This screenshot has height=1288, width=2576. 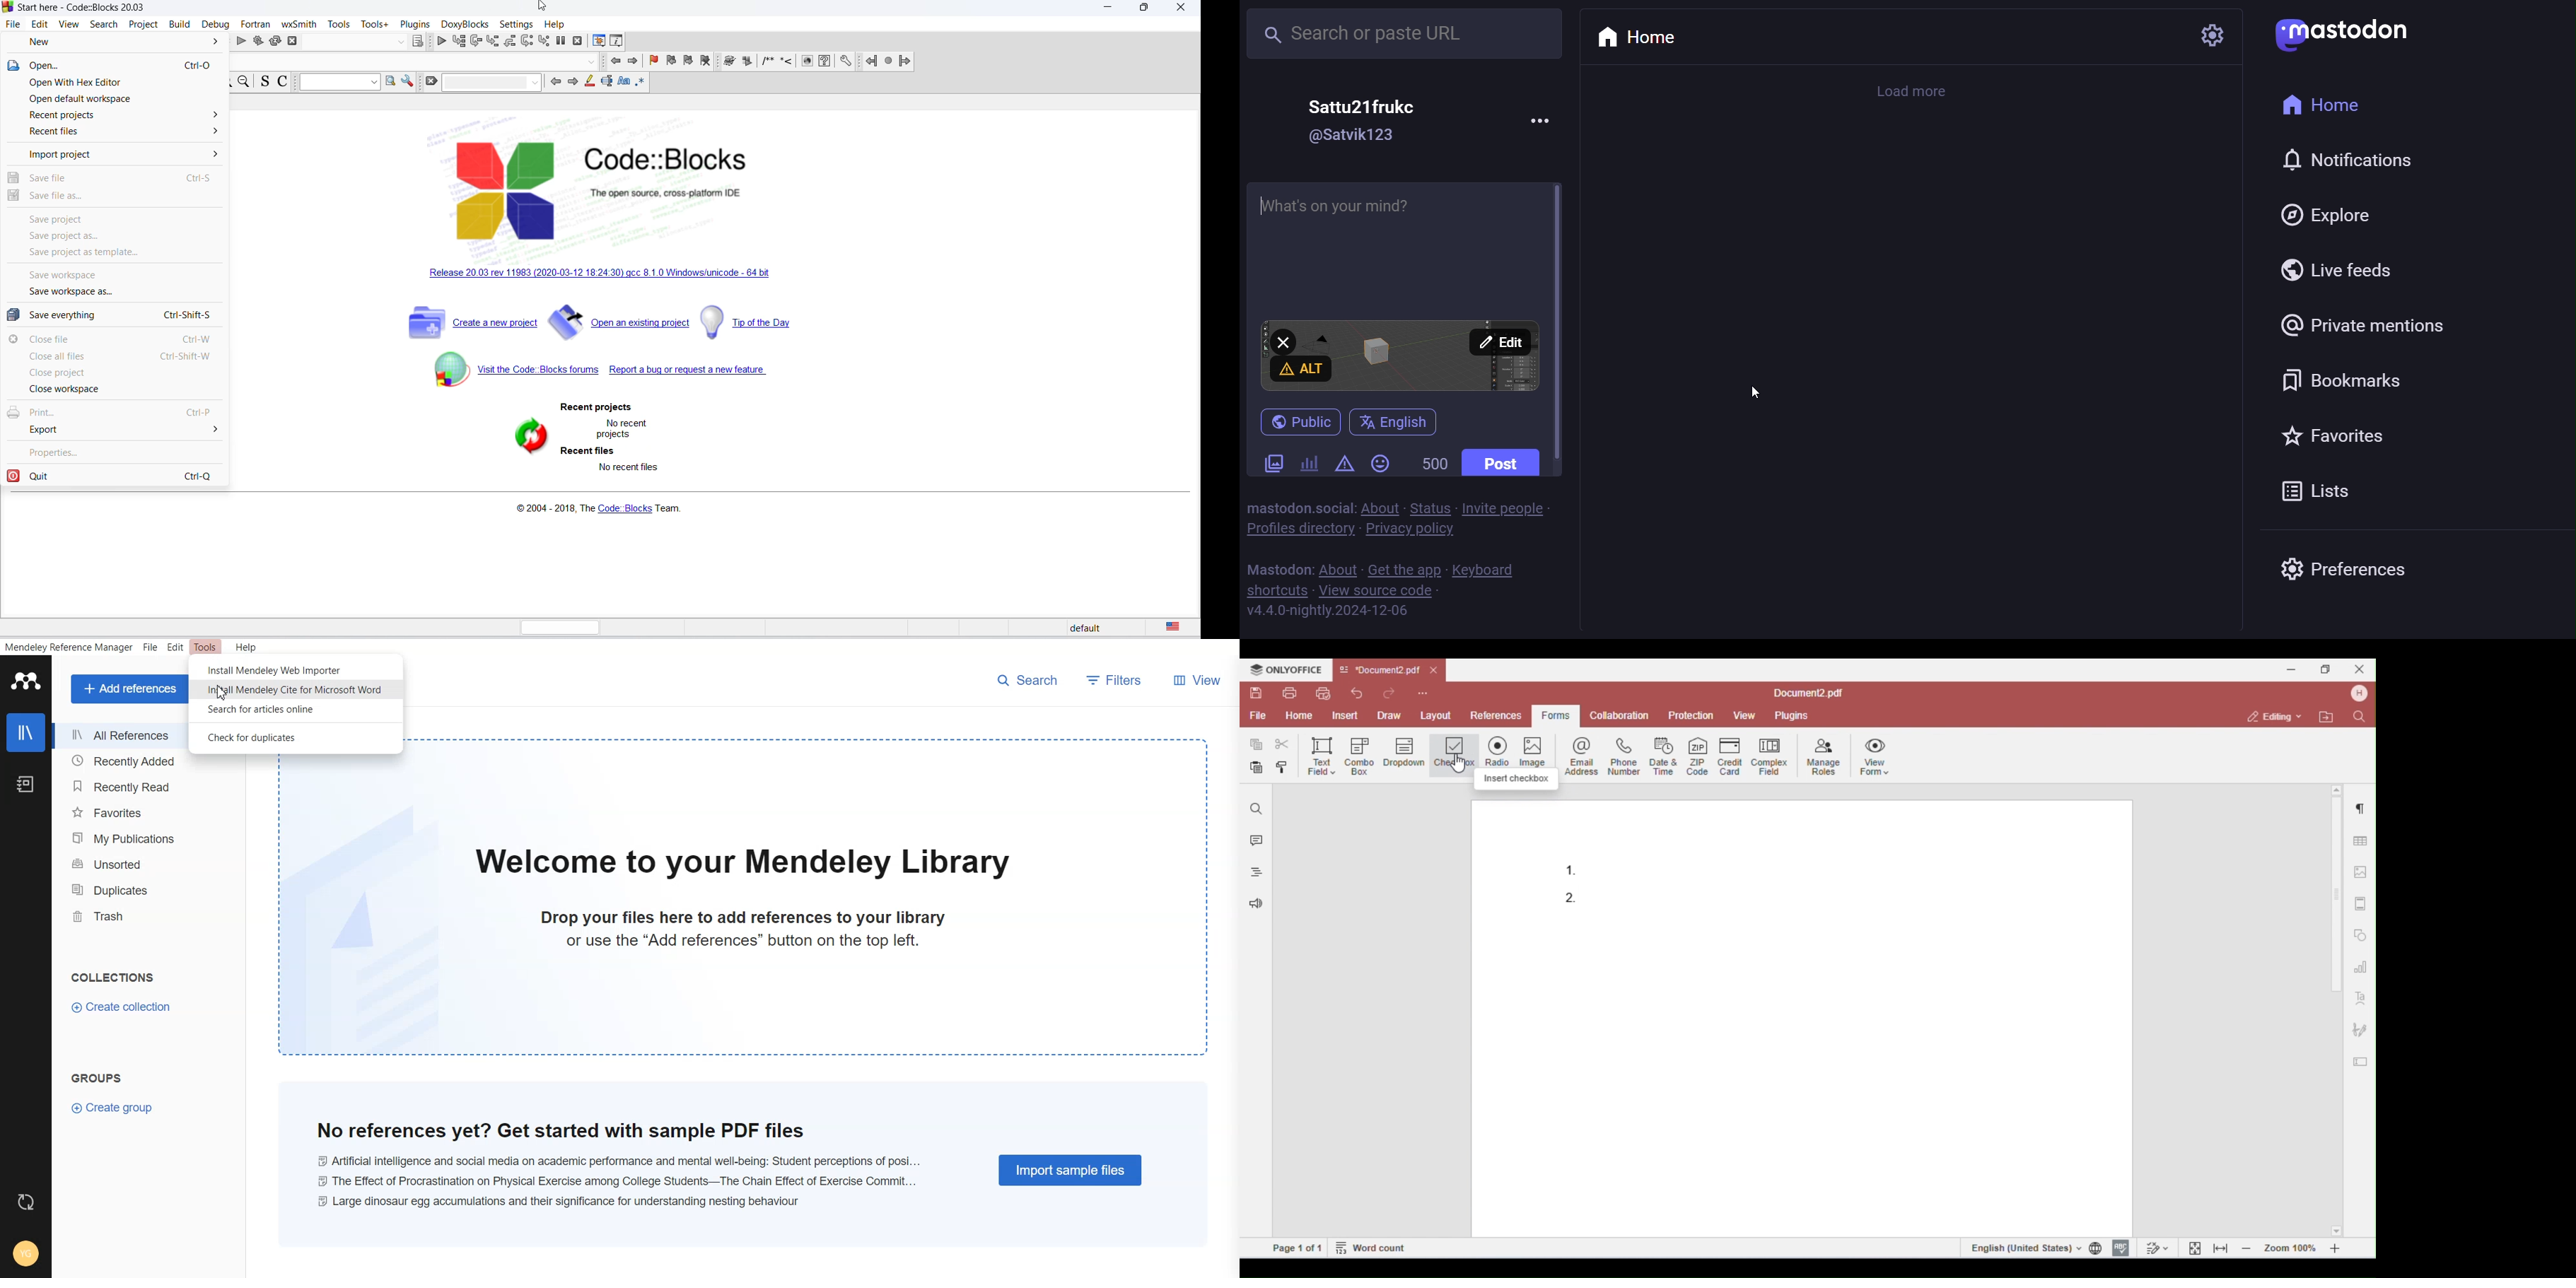 What do you see at coordinates (614, 60) in the screenshot?
I see `previous` at bounding box center [614, 60].